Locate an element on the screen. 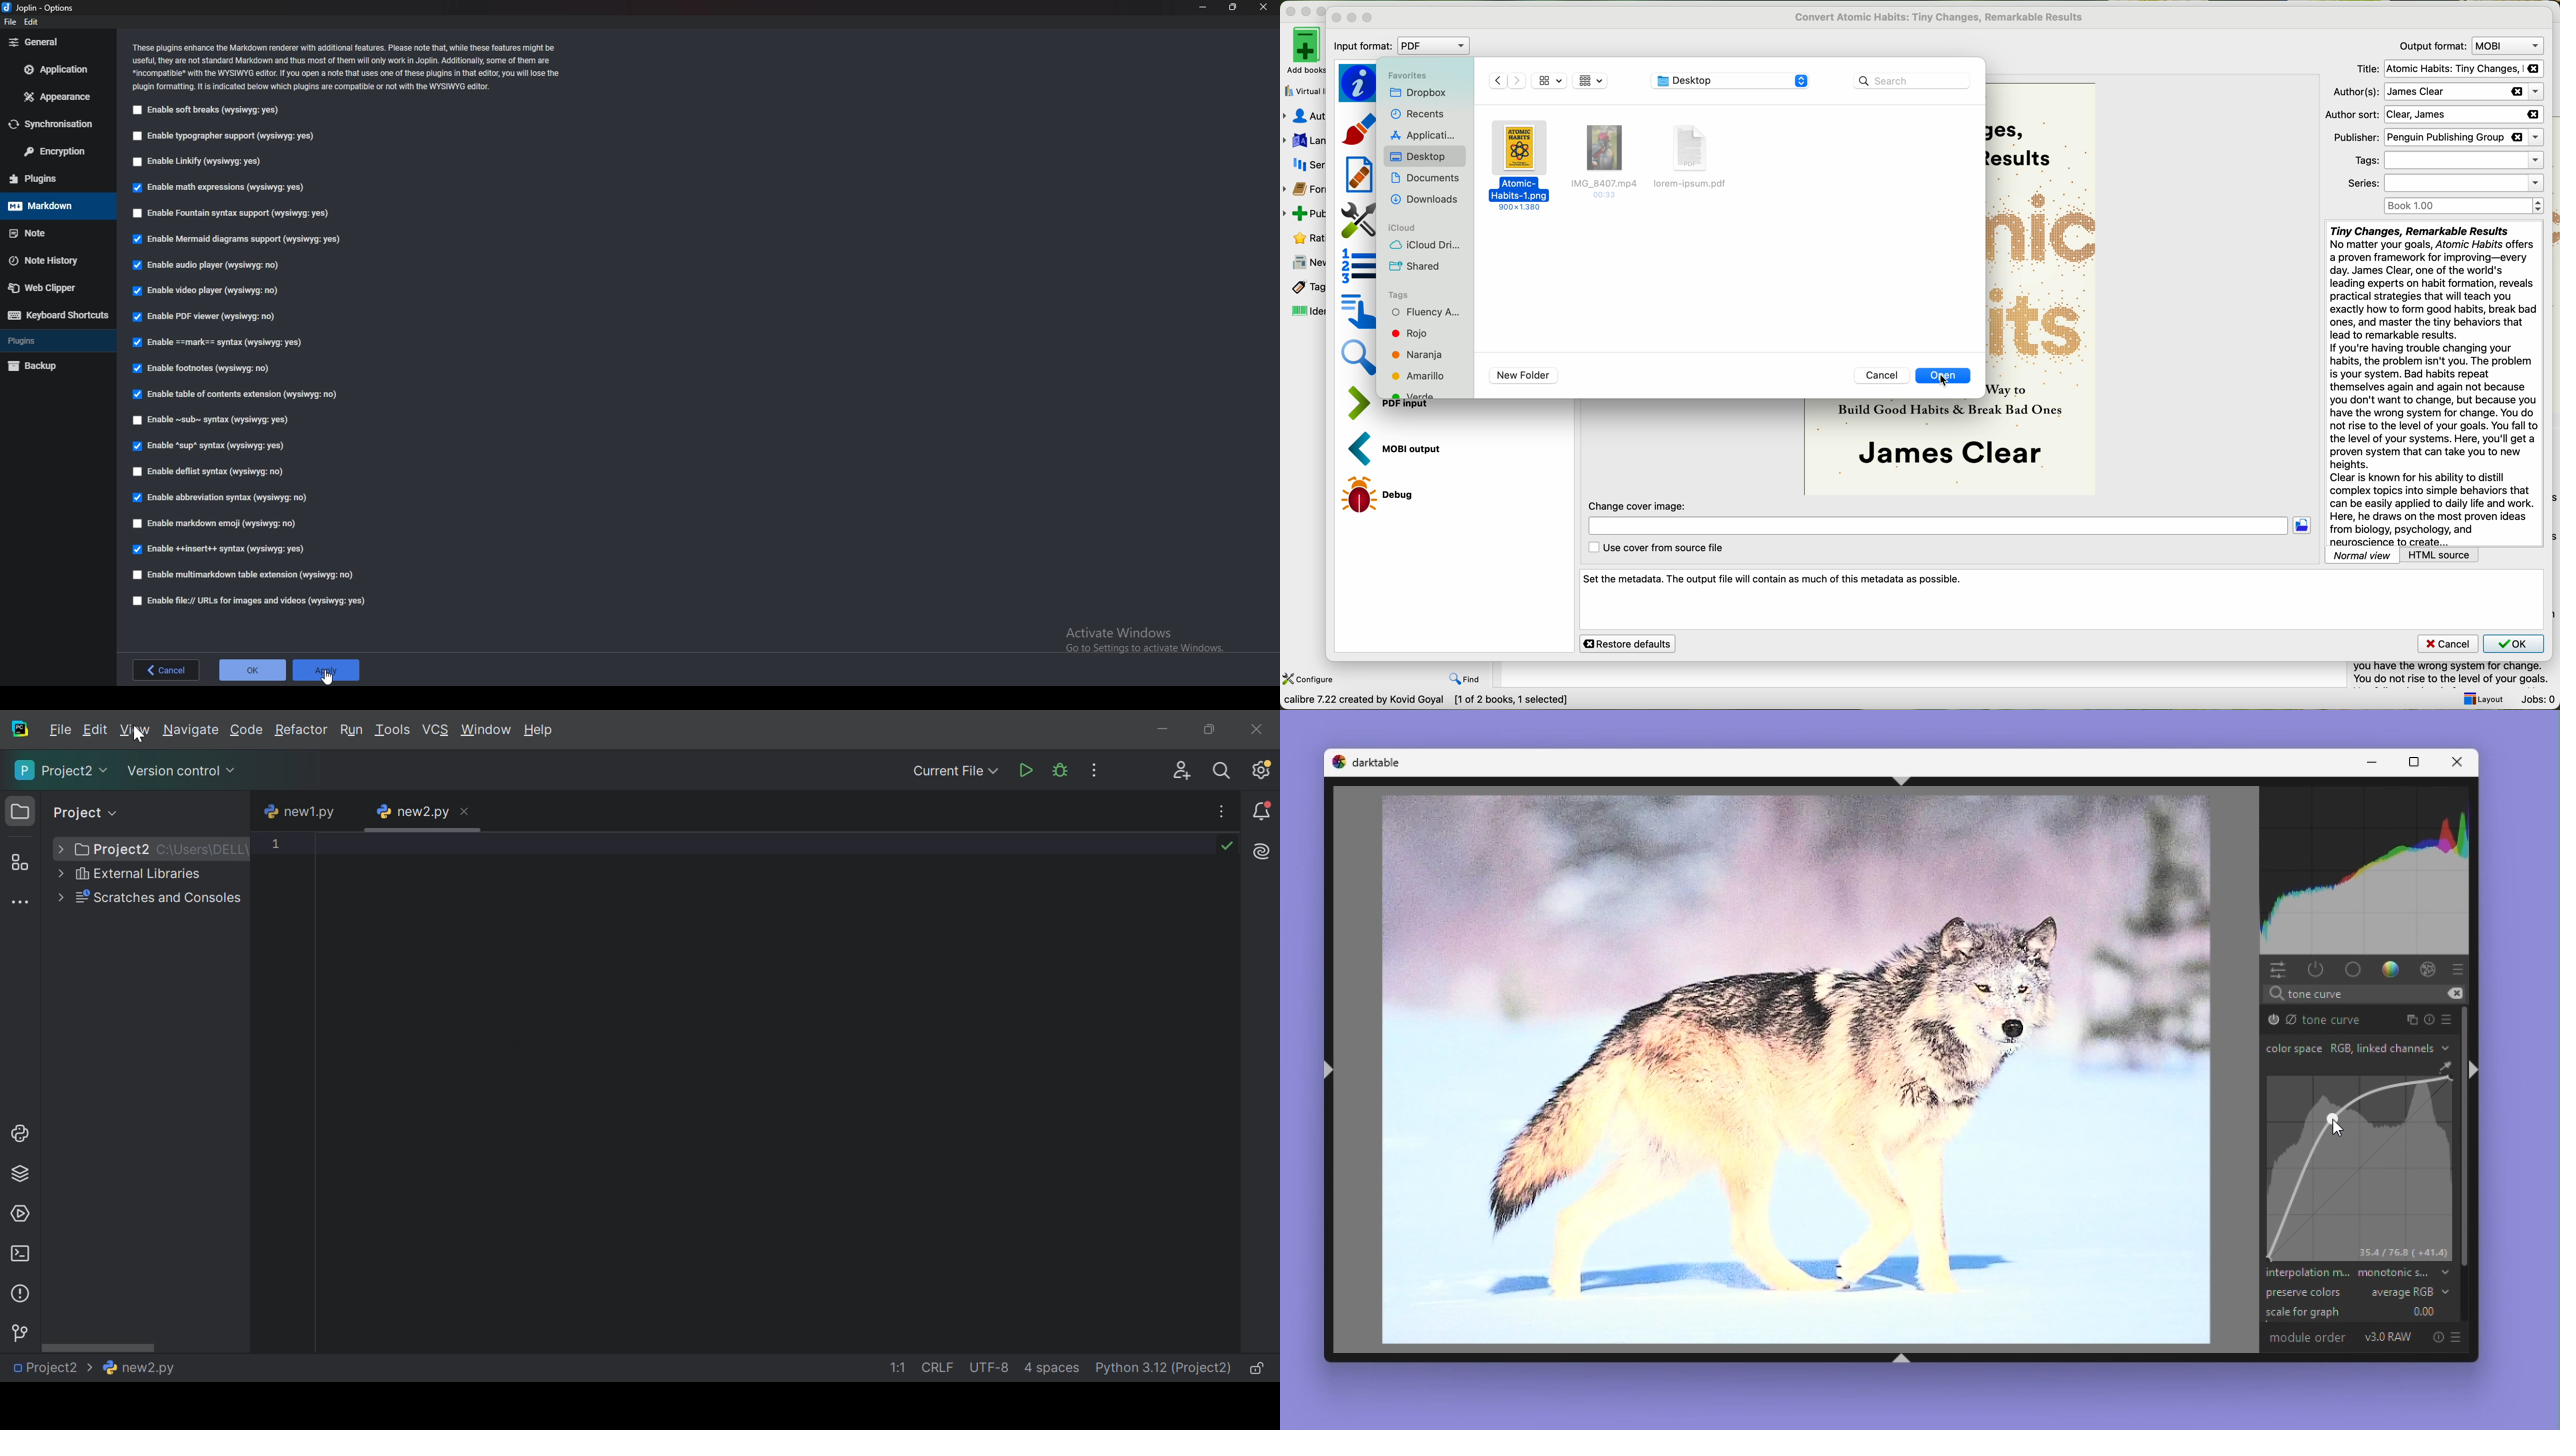 The height and width of the screenshot is (1456, 2576). heuristic processing is located at coordinates (1359, 174).